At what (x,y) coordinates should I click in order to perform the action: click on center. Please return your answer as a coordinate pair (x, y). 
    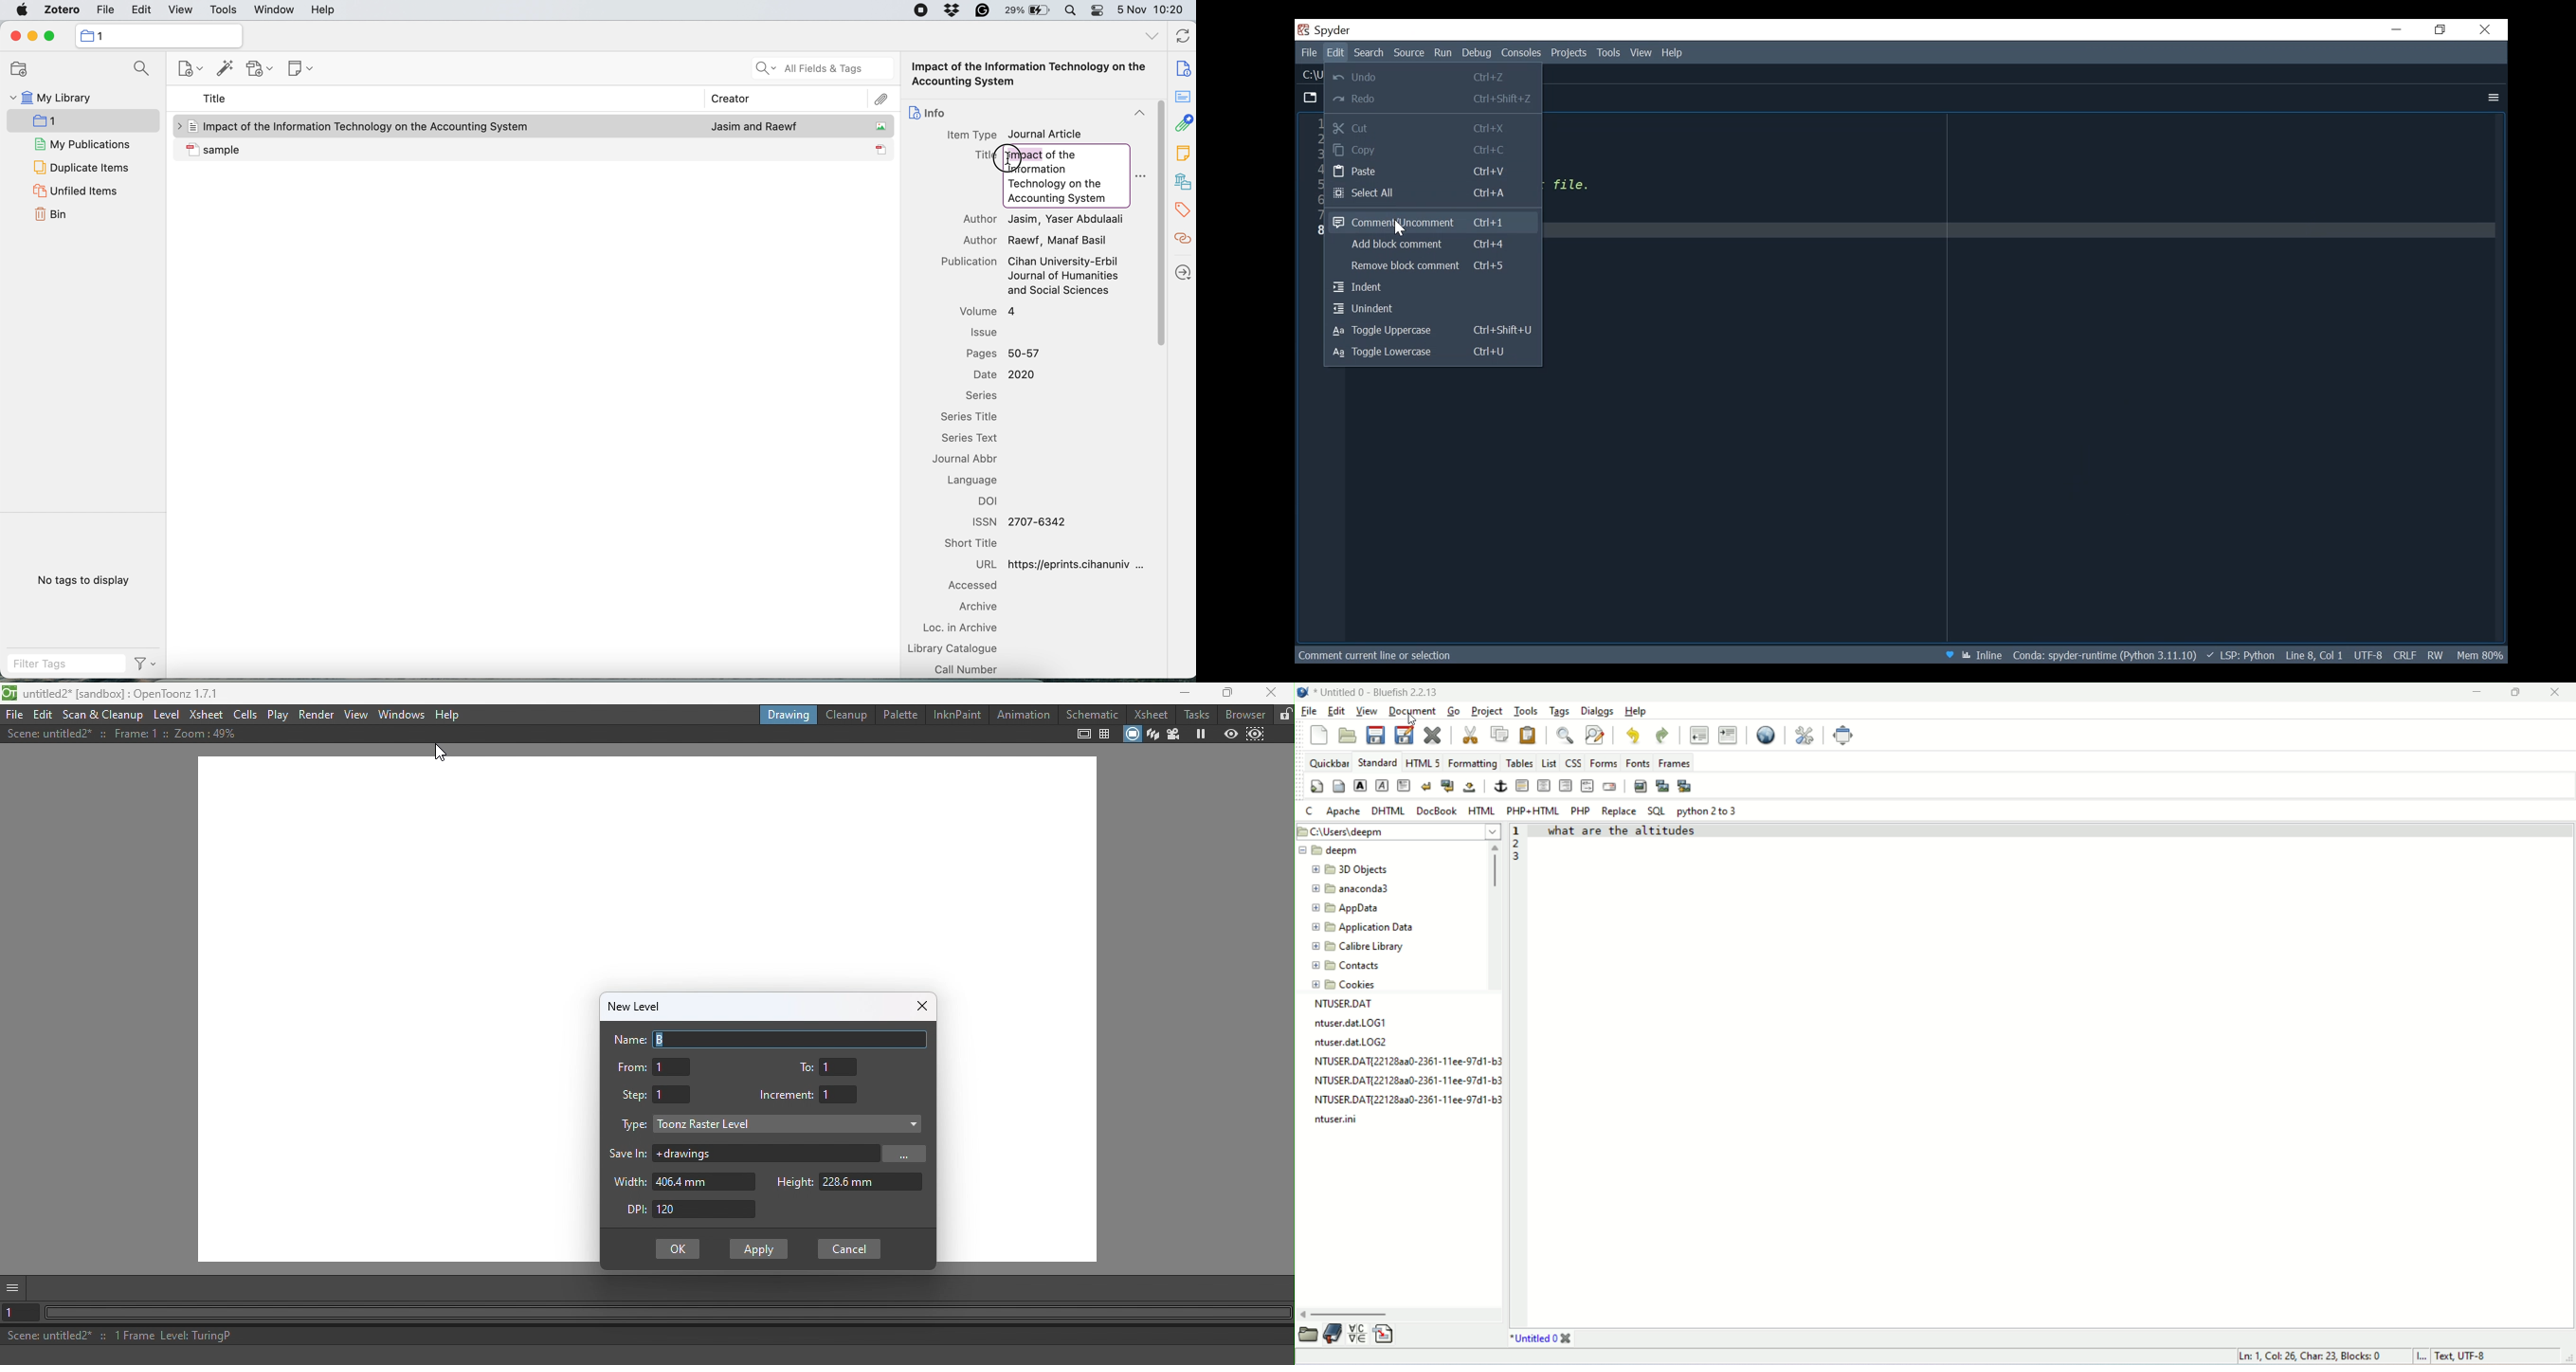
    Looking at the image, I should click on (1544, 786).